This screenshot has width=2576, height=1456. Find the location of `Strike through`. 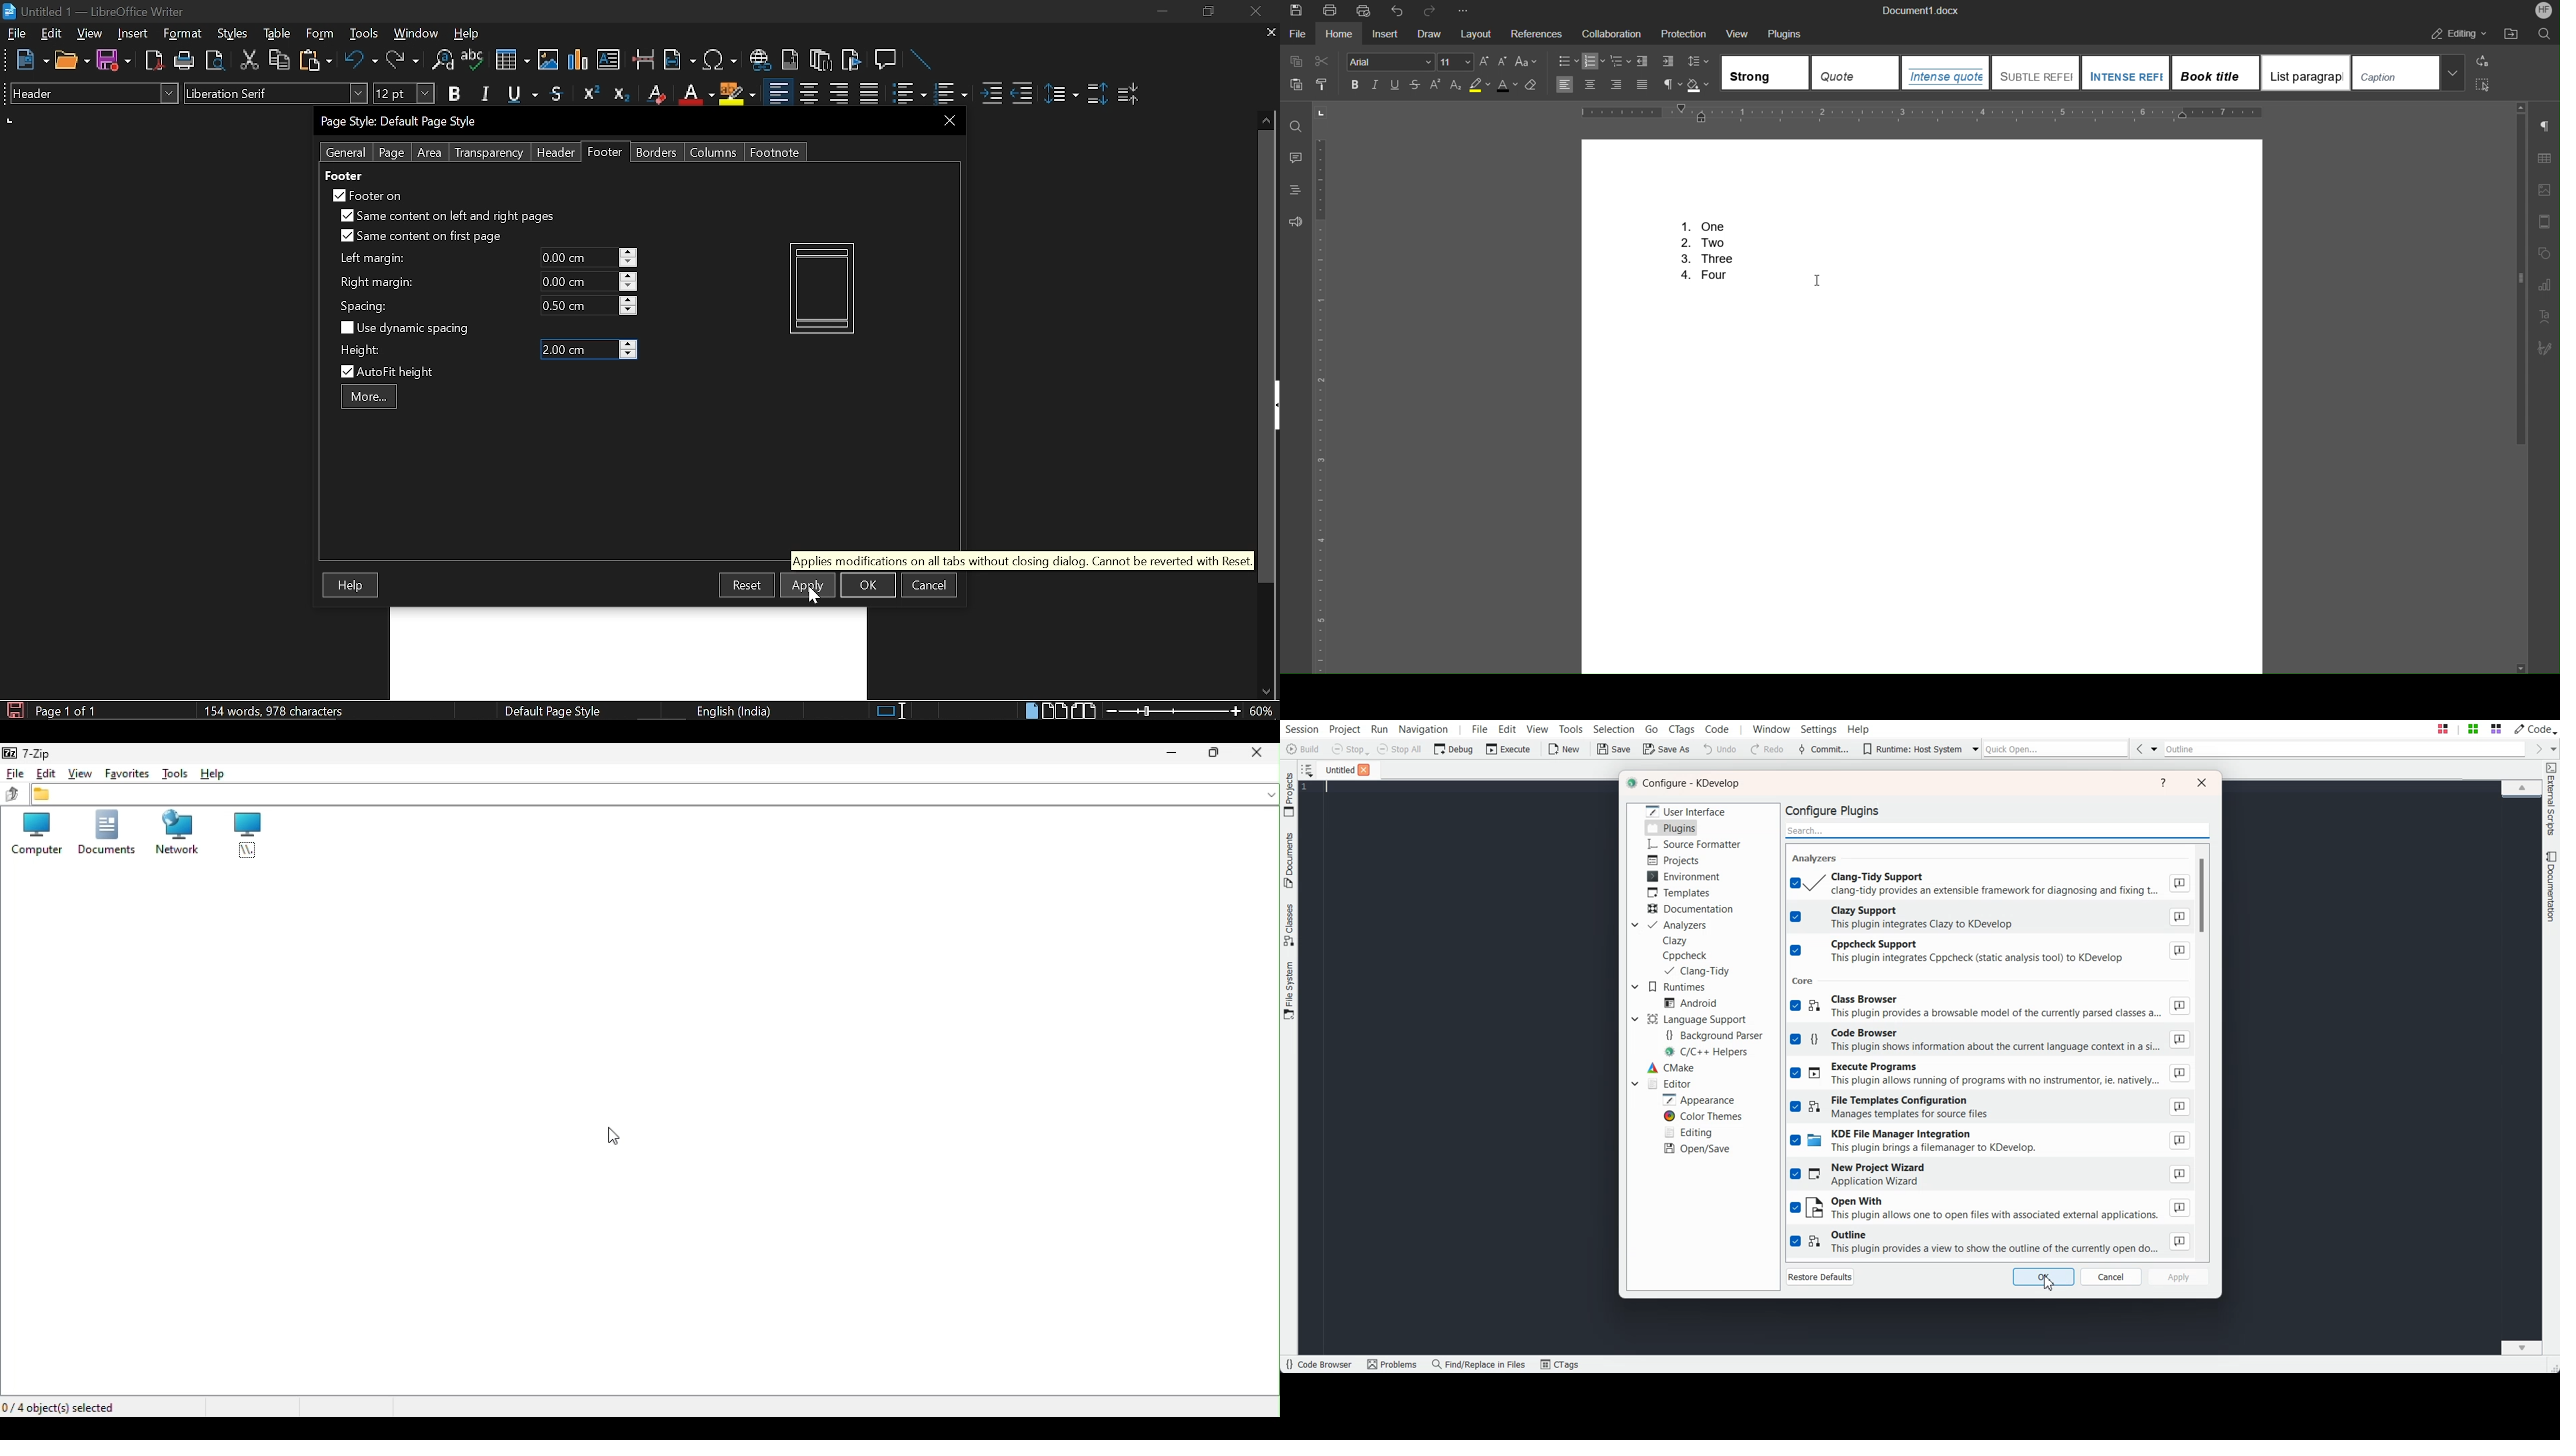

Strike through is located at coordinates (557, 93).